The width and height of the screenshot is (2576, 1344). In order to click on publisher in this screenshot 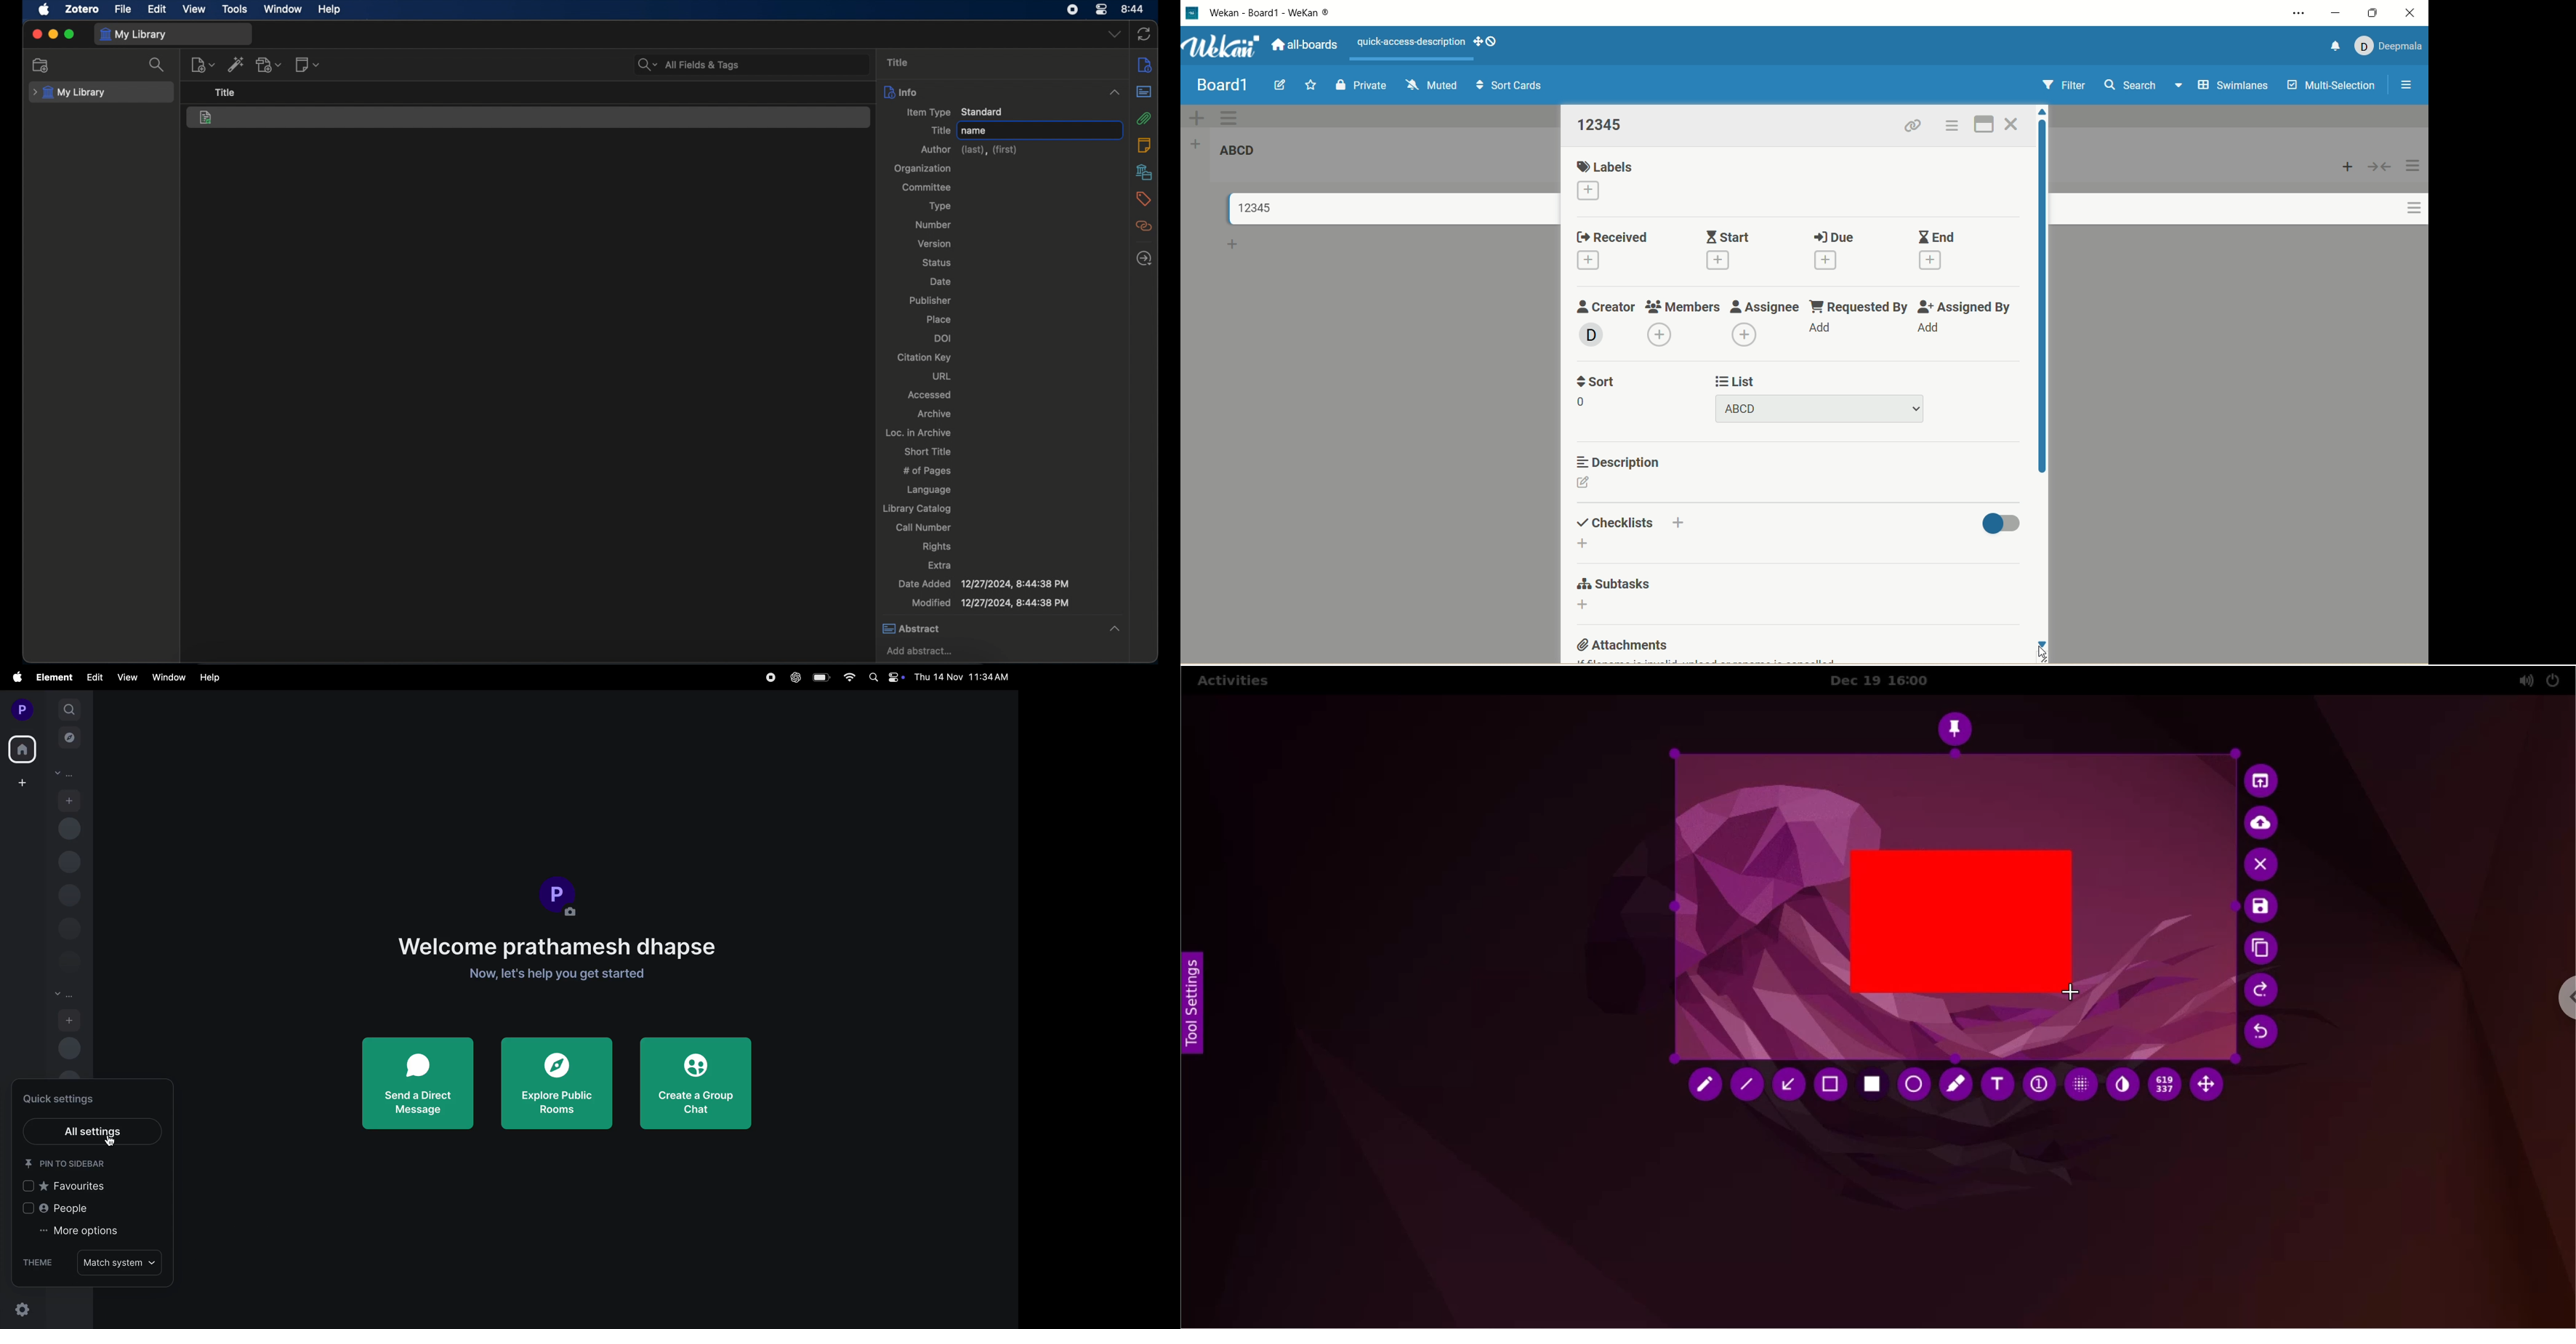, I will do `click(929, 301)`.